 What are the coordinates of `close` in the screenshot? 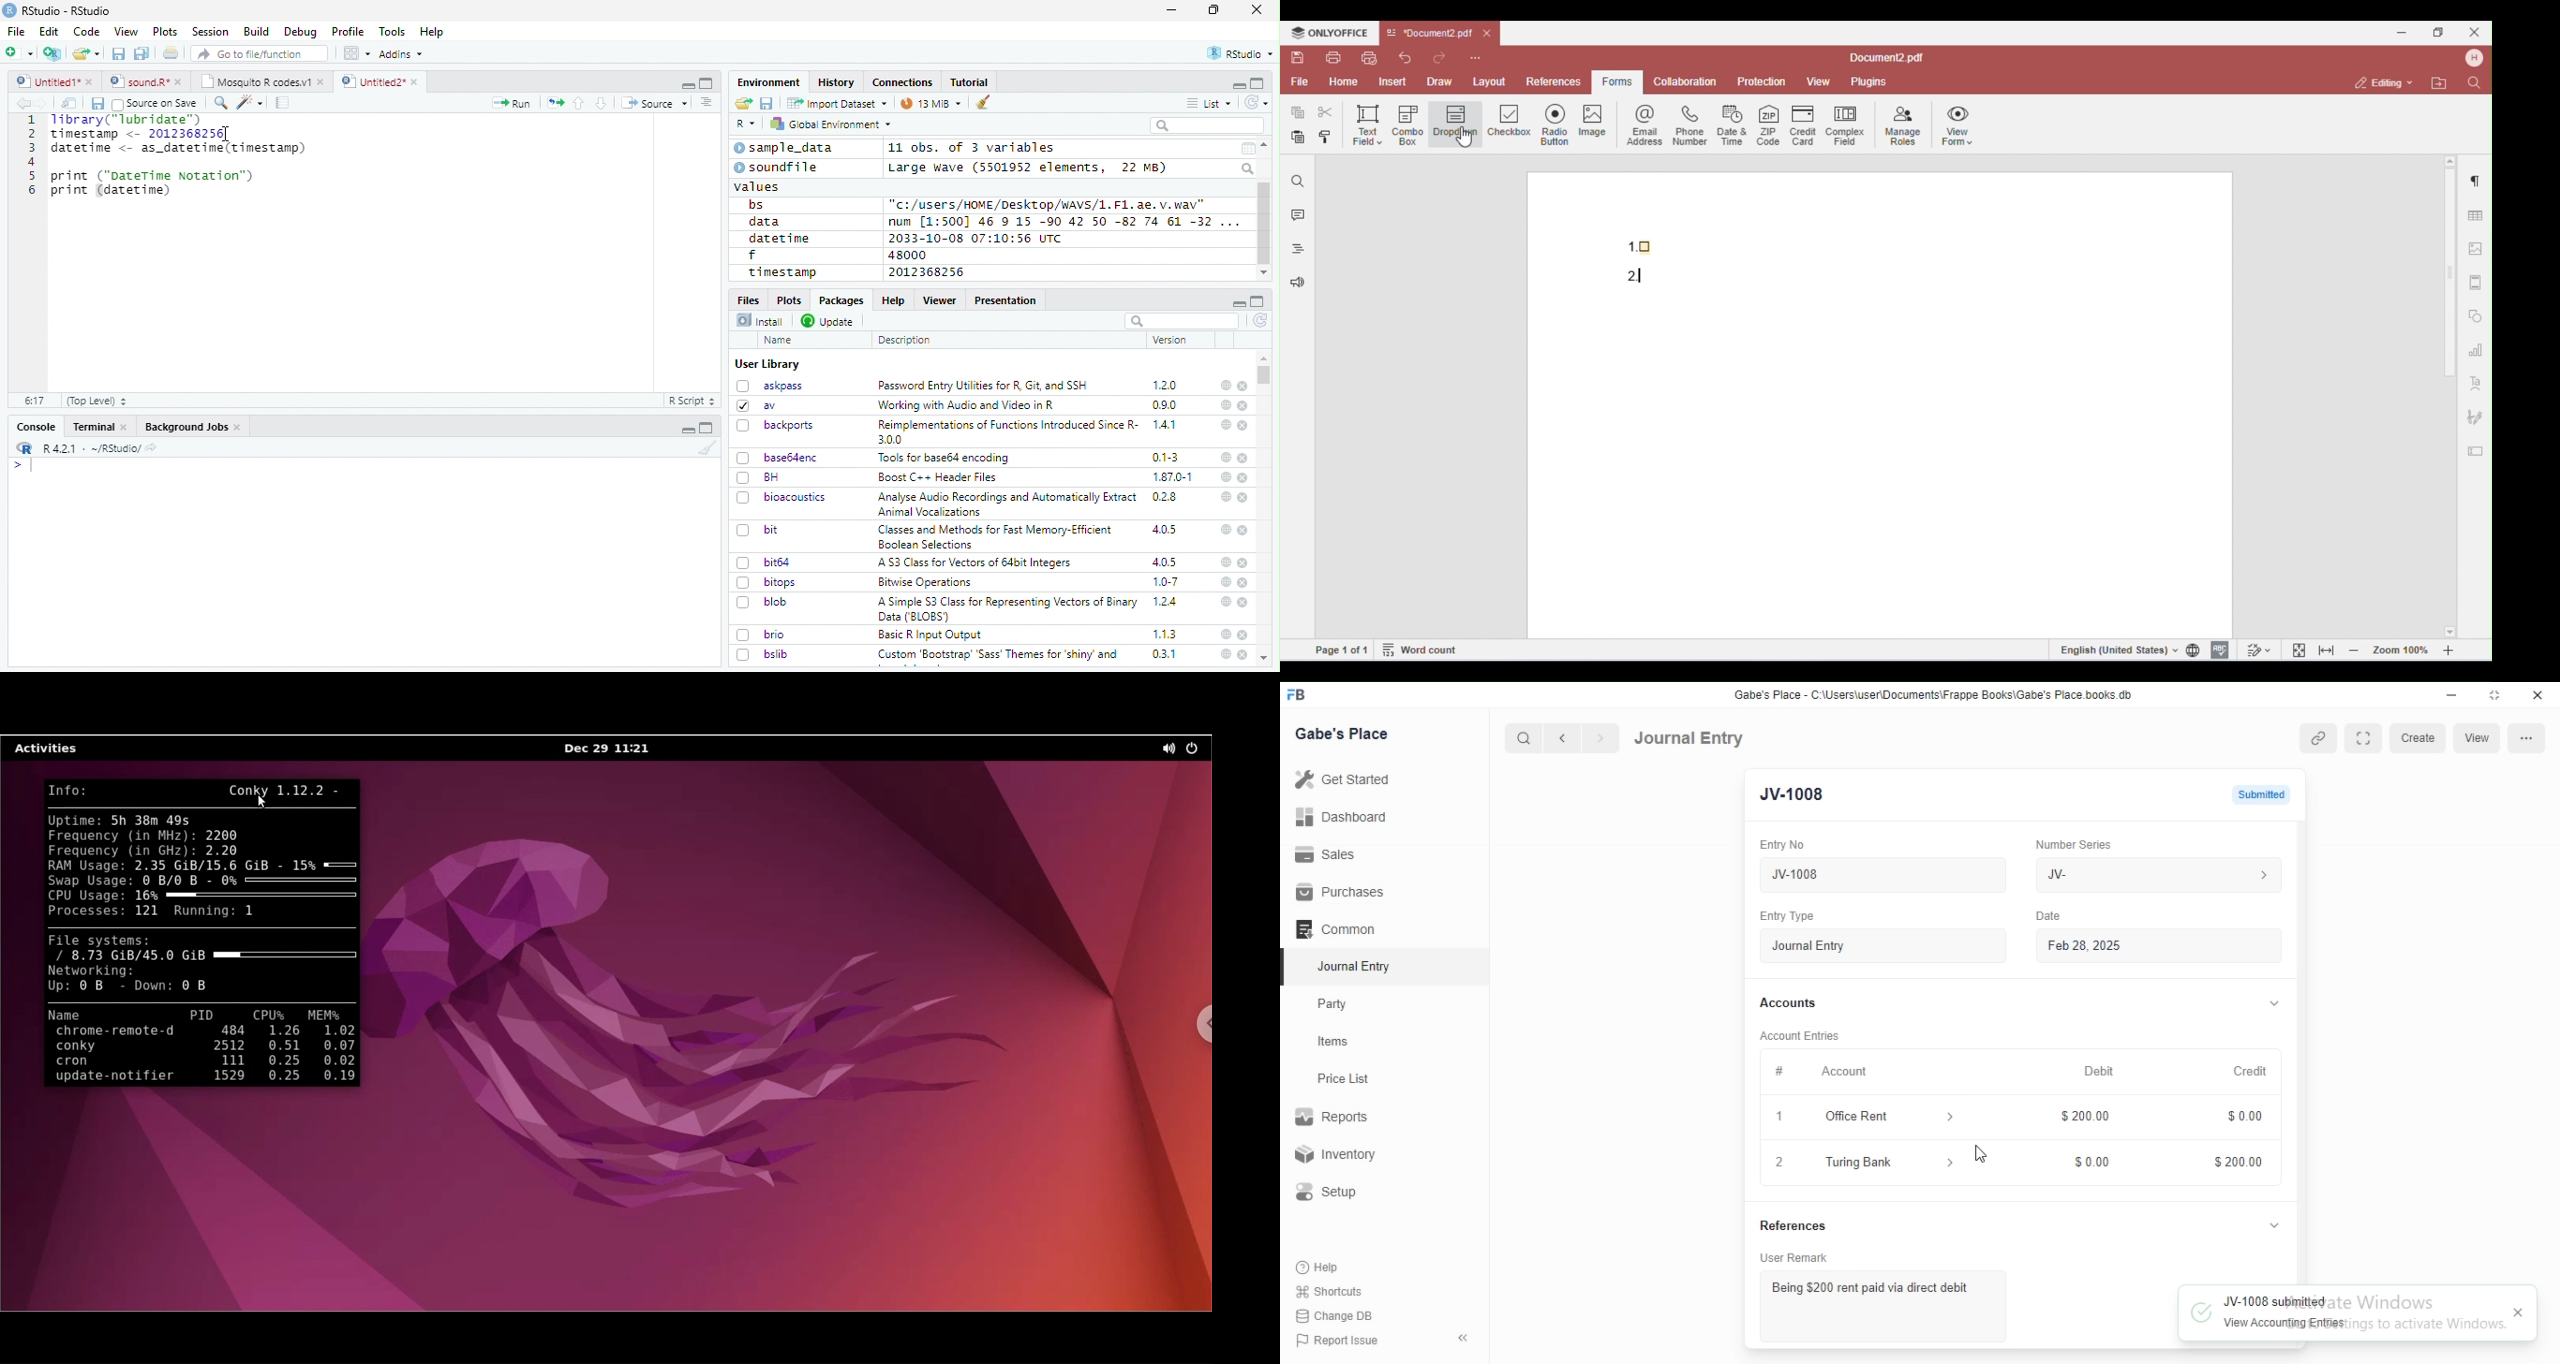 It's located at (1243, 458).